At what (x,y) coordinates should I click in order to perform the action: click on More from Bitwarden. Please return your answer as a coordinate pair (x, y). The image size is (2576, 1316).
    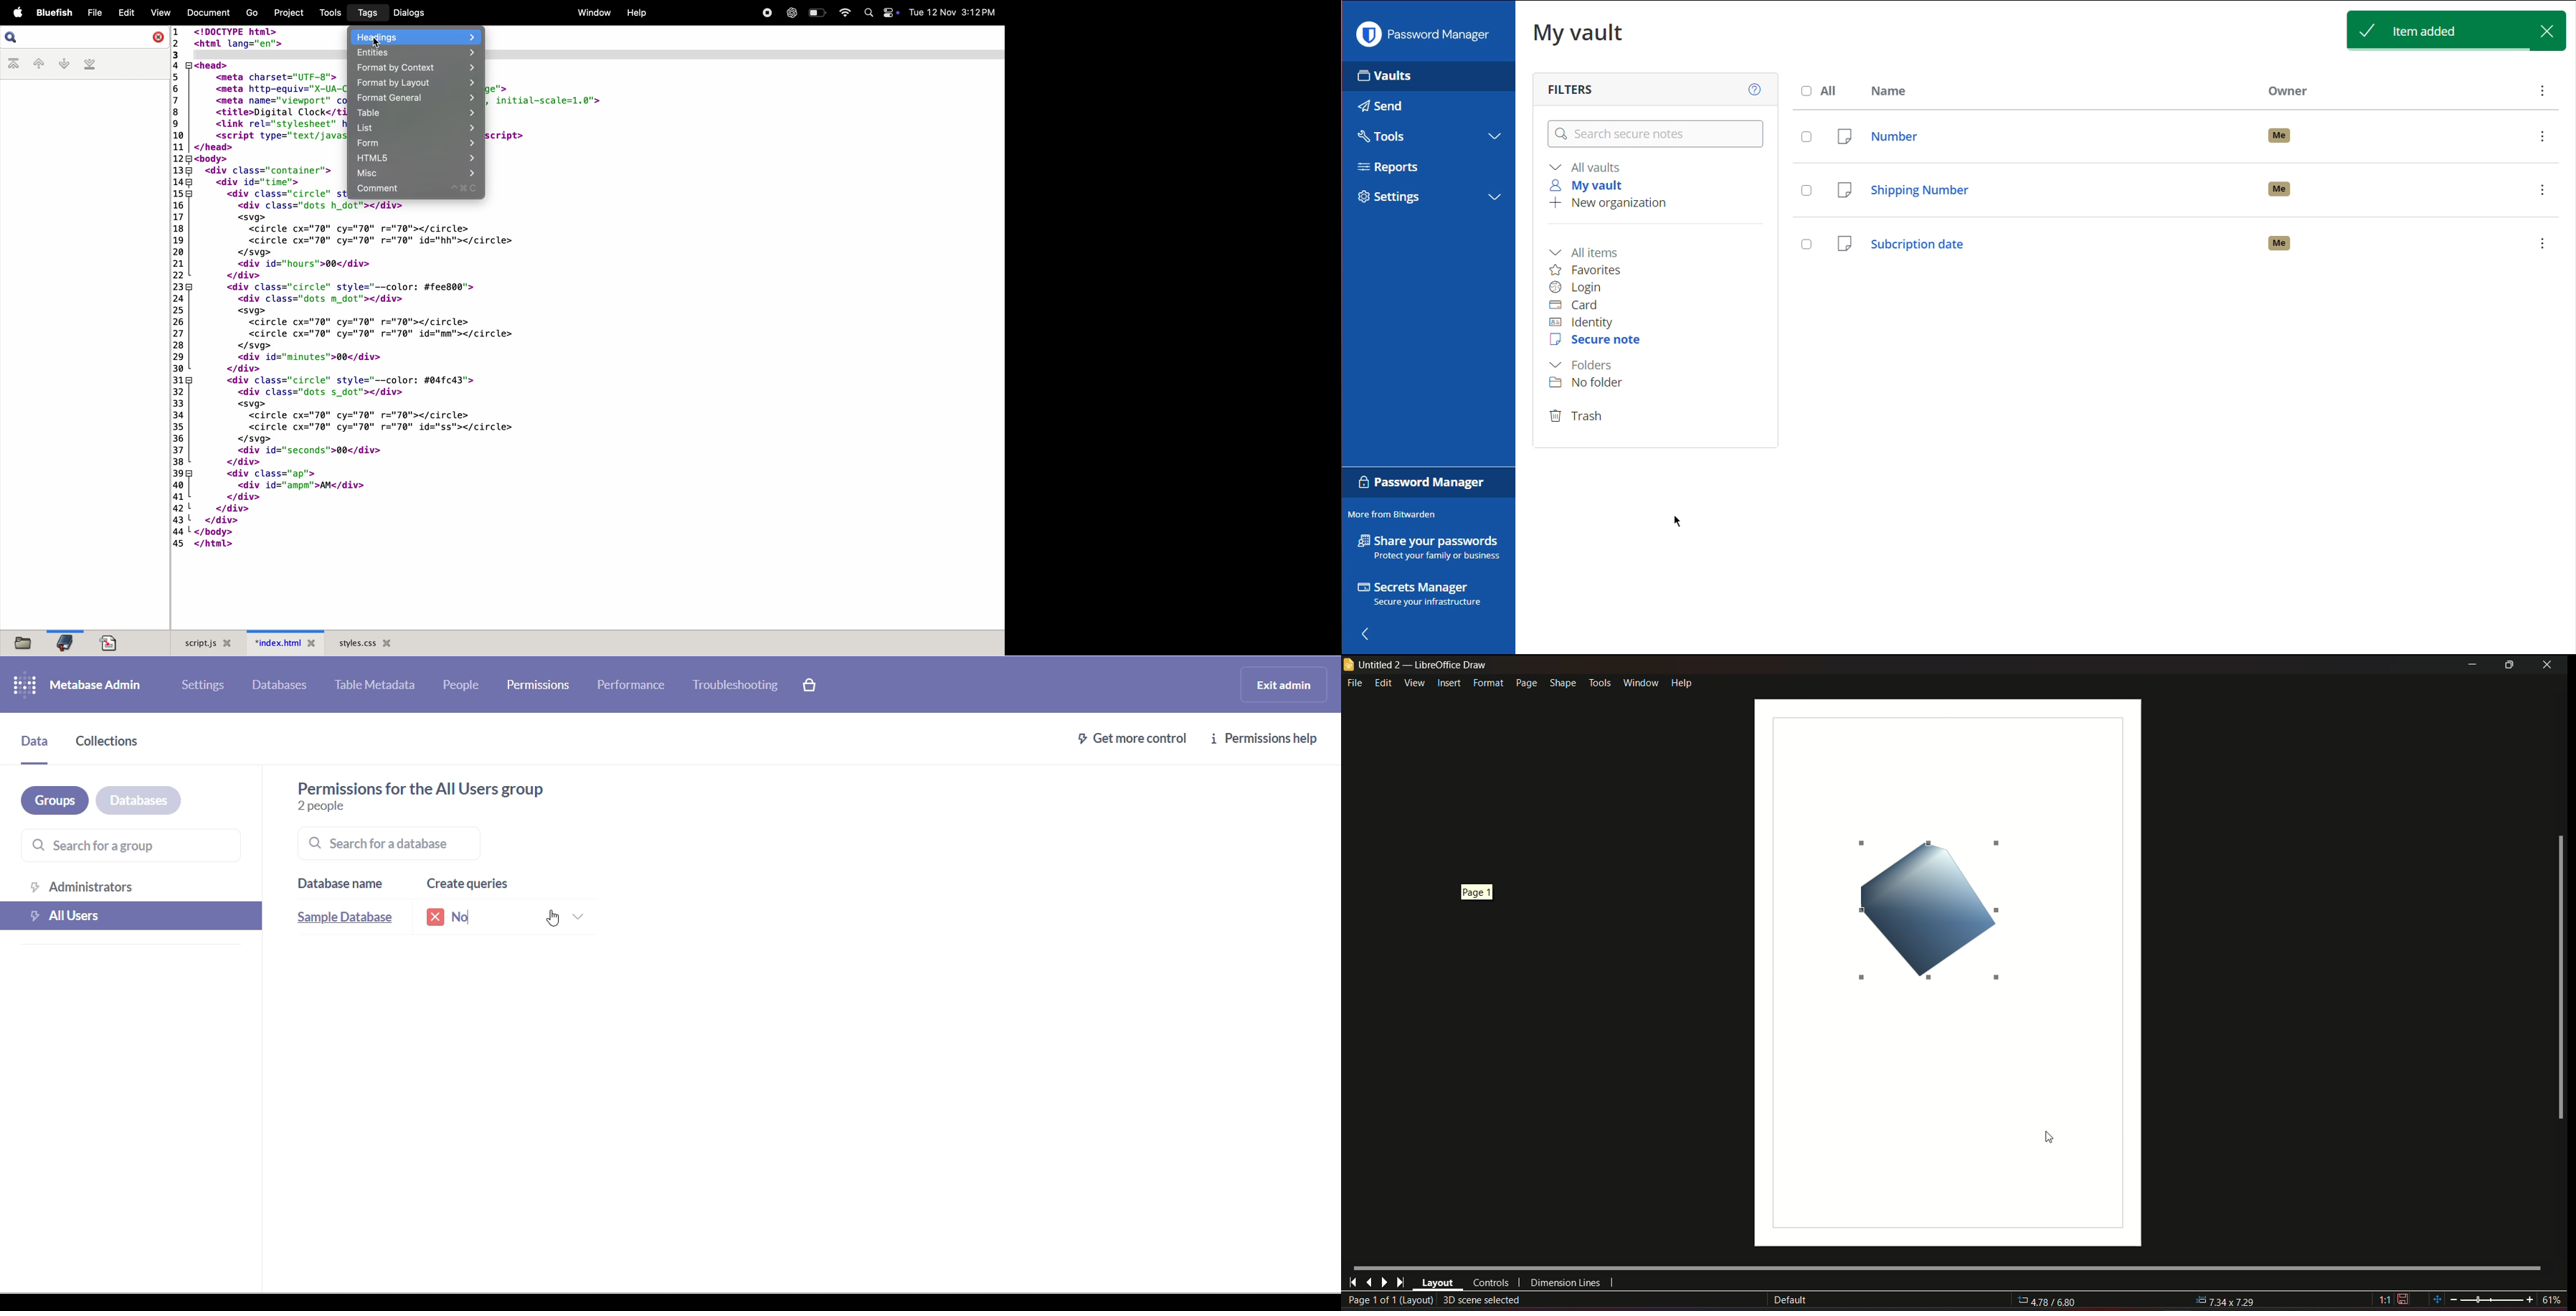
    Looking at the image, I should click on (1399, 515).